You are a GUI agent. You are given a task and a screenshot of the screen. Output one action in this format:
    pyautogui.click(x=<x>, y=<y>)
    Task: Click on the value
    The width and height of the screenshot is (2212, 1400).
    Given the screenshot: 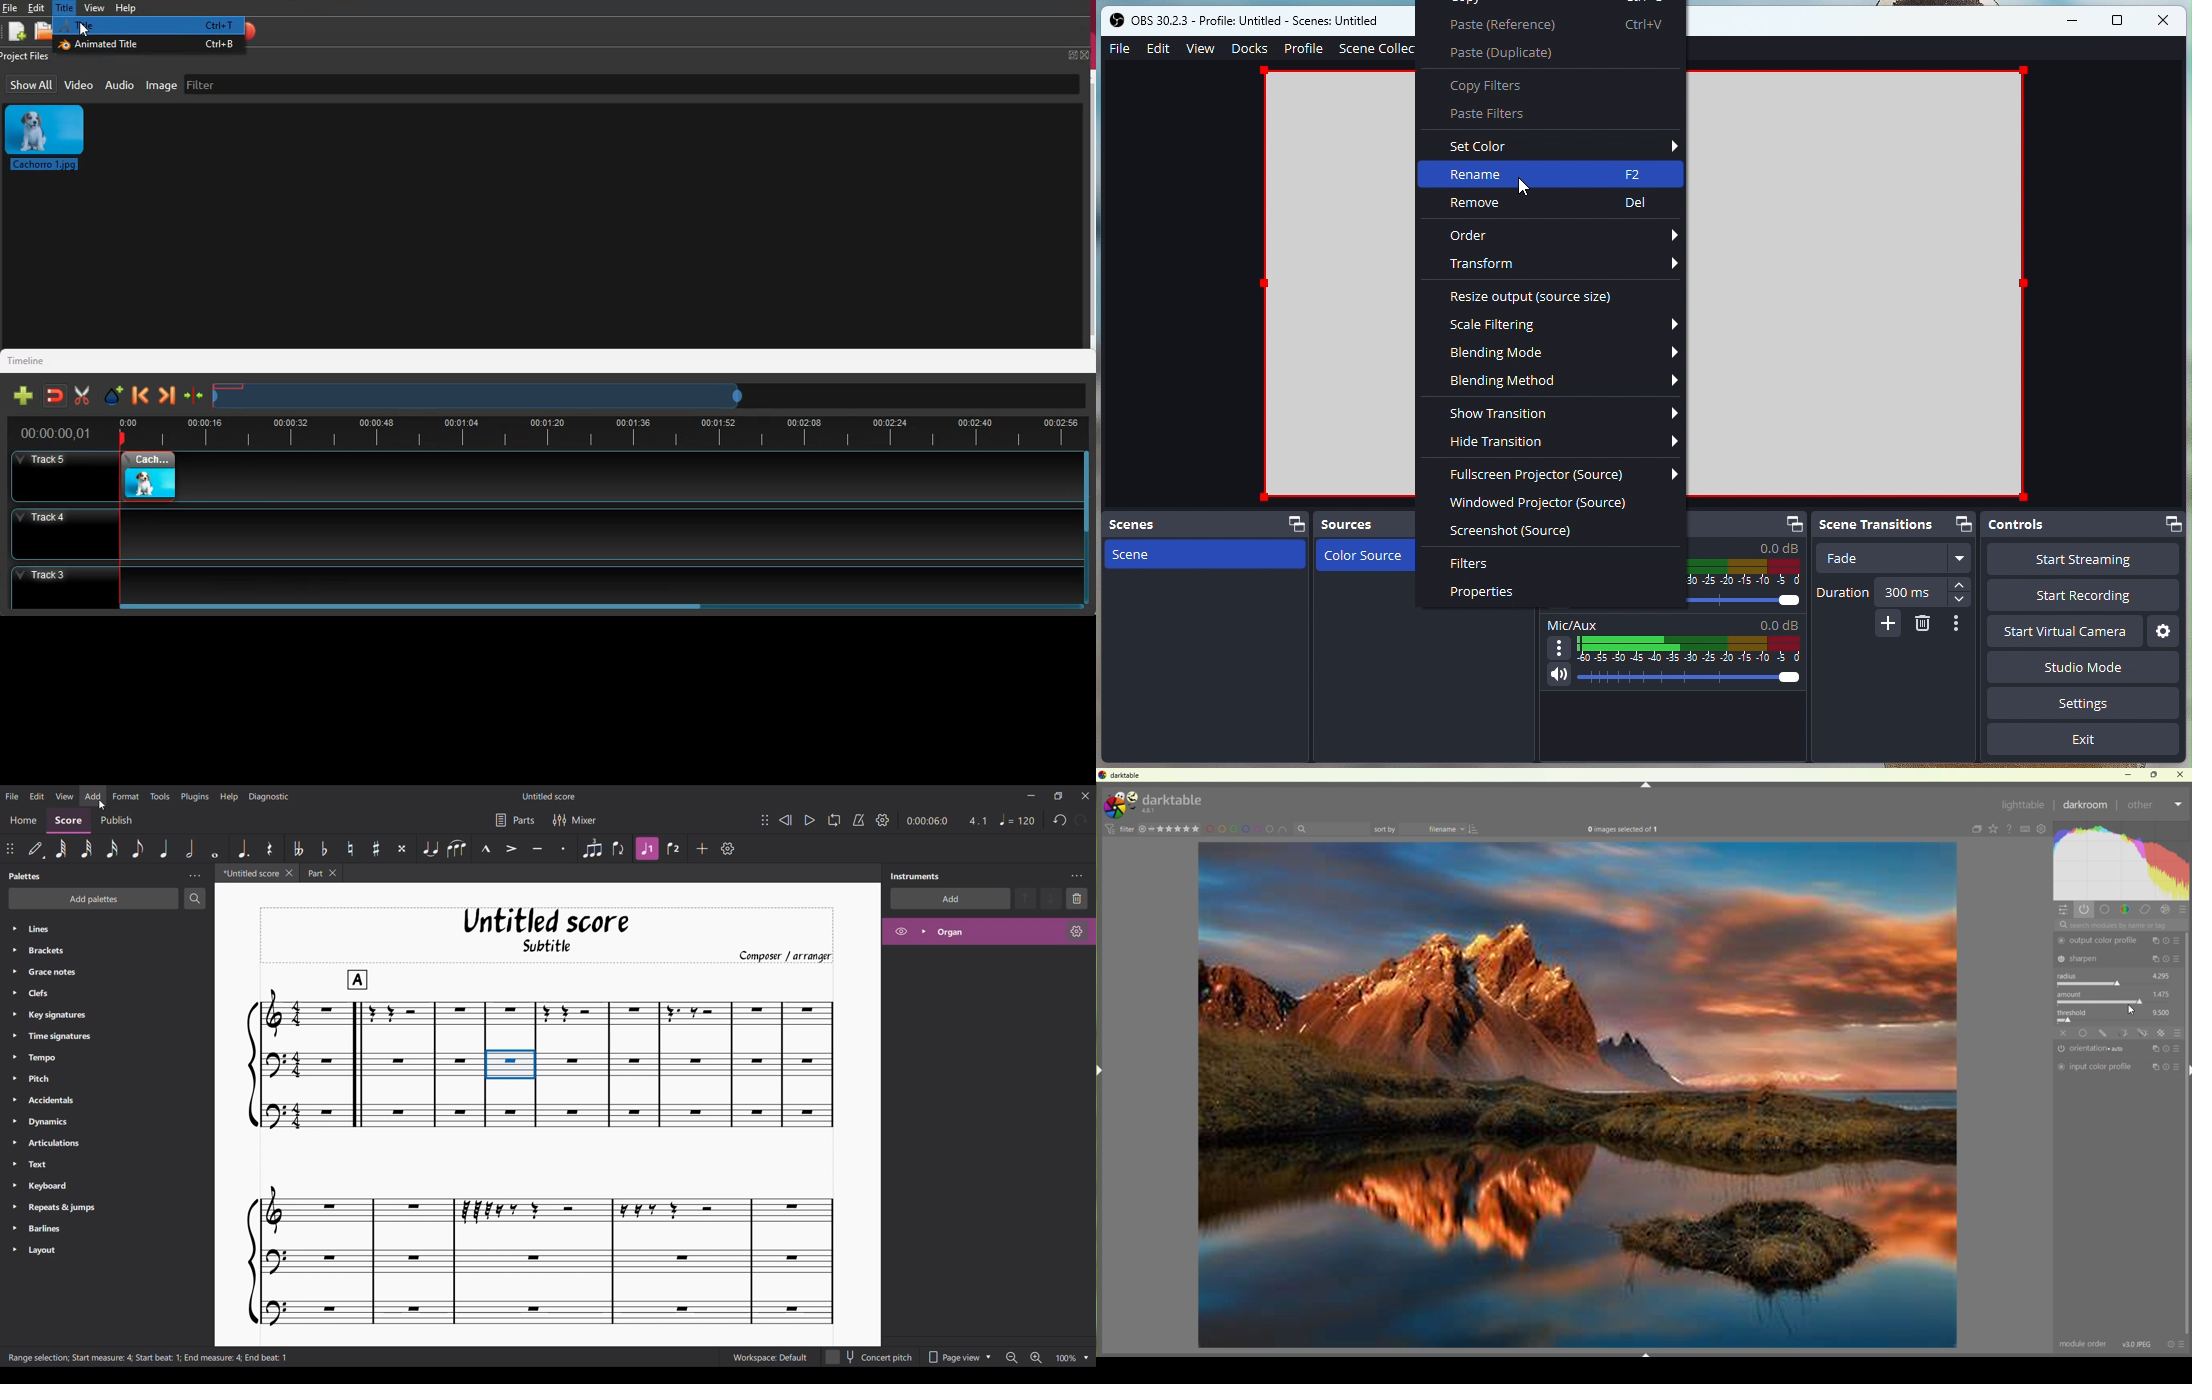 What is the action you would take?
    pyautogui.click(x=2162, y=975)
    